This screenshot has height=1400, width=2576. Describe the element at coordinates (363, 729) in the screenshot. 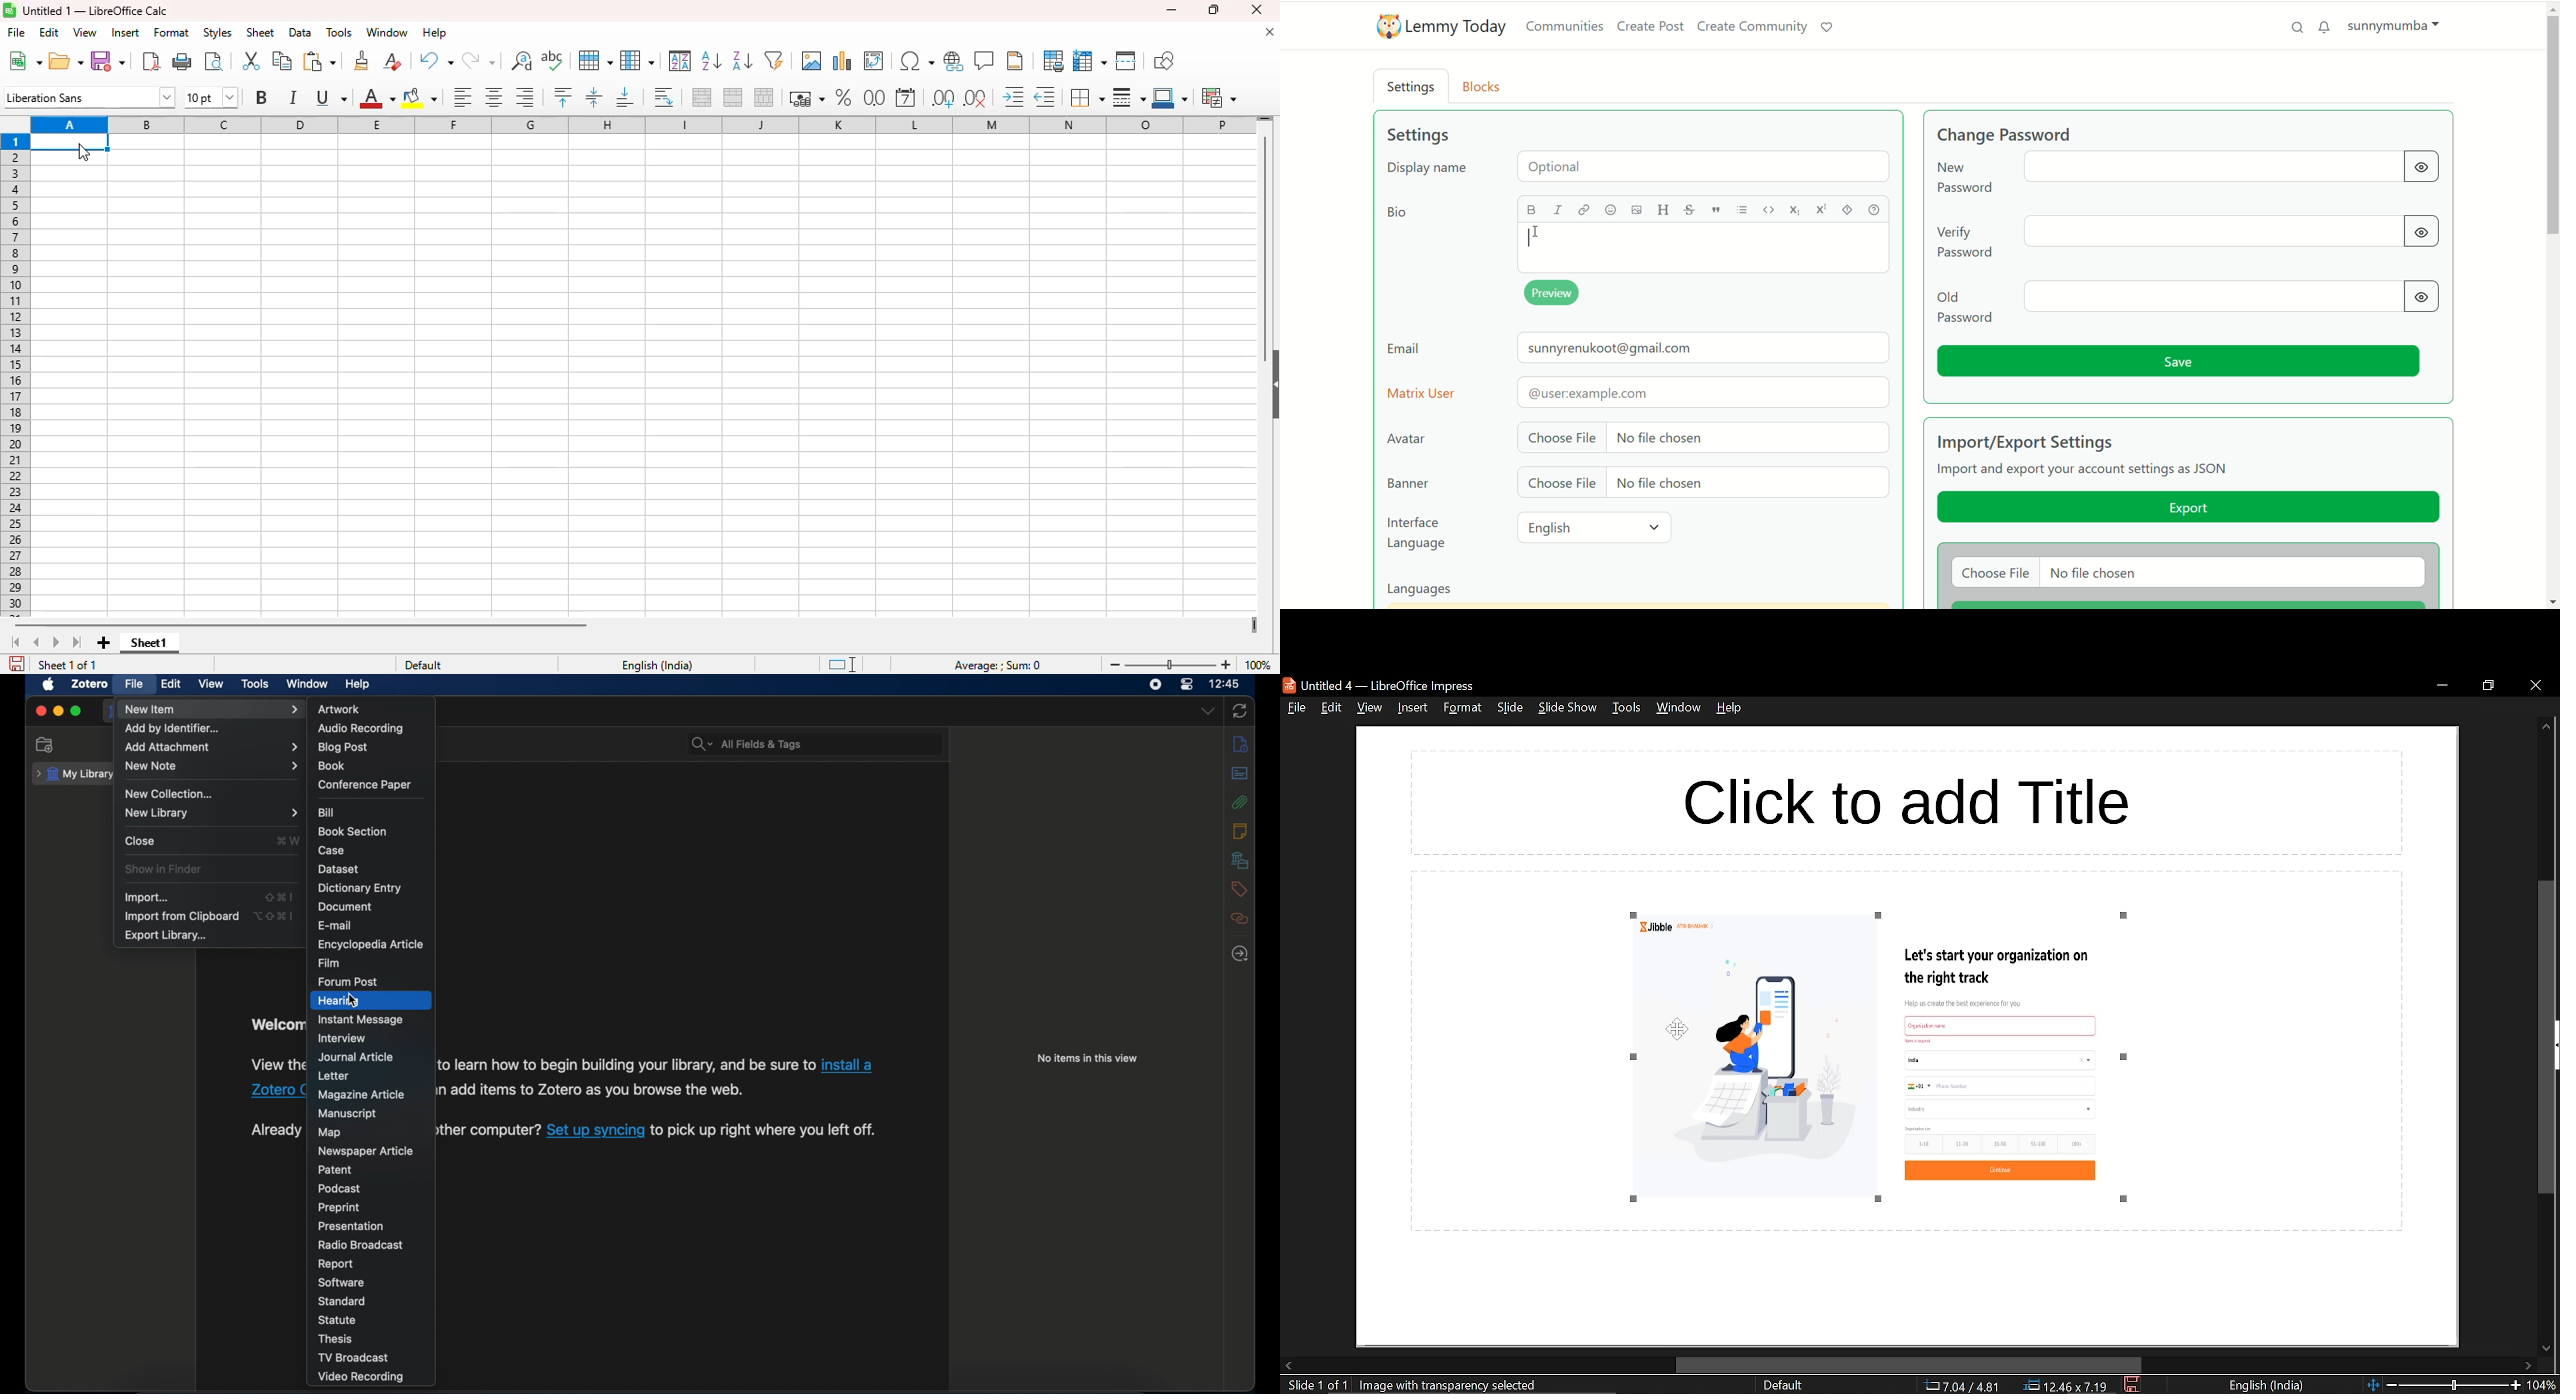

I see `audio recording` at that location.